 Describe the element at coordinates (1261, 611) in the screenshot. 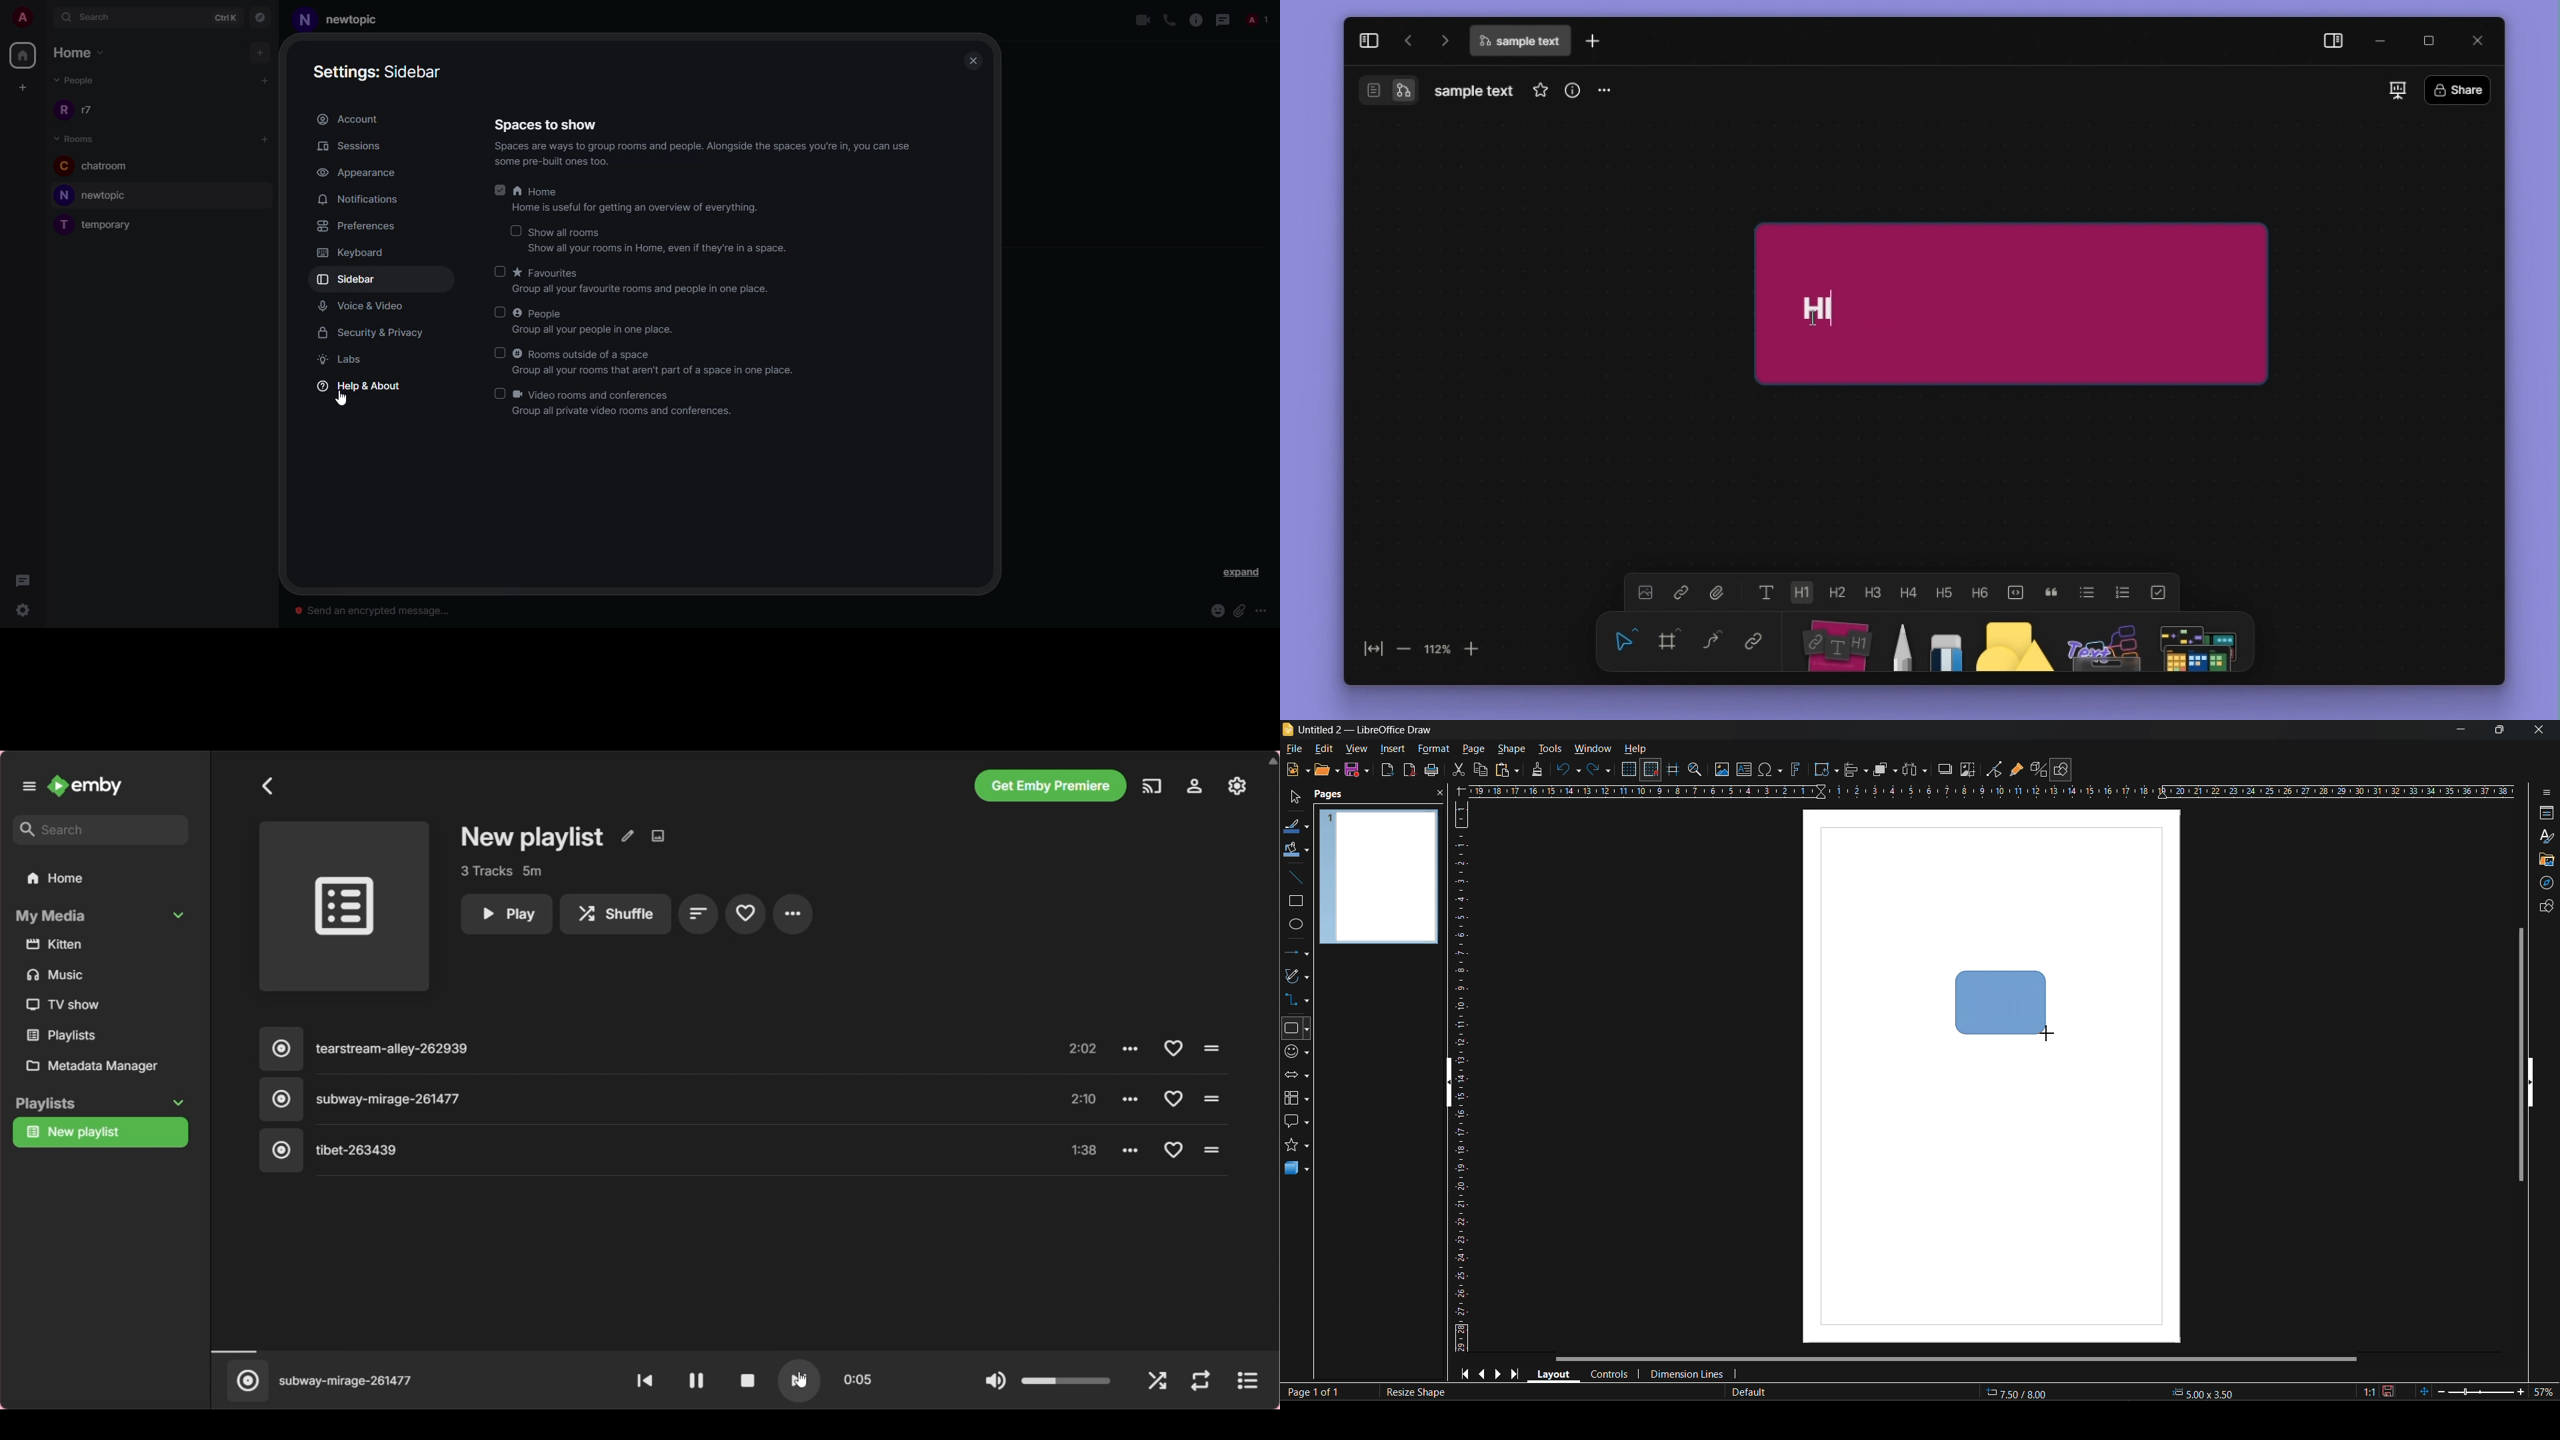

I see `more` at that location.